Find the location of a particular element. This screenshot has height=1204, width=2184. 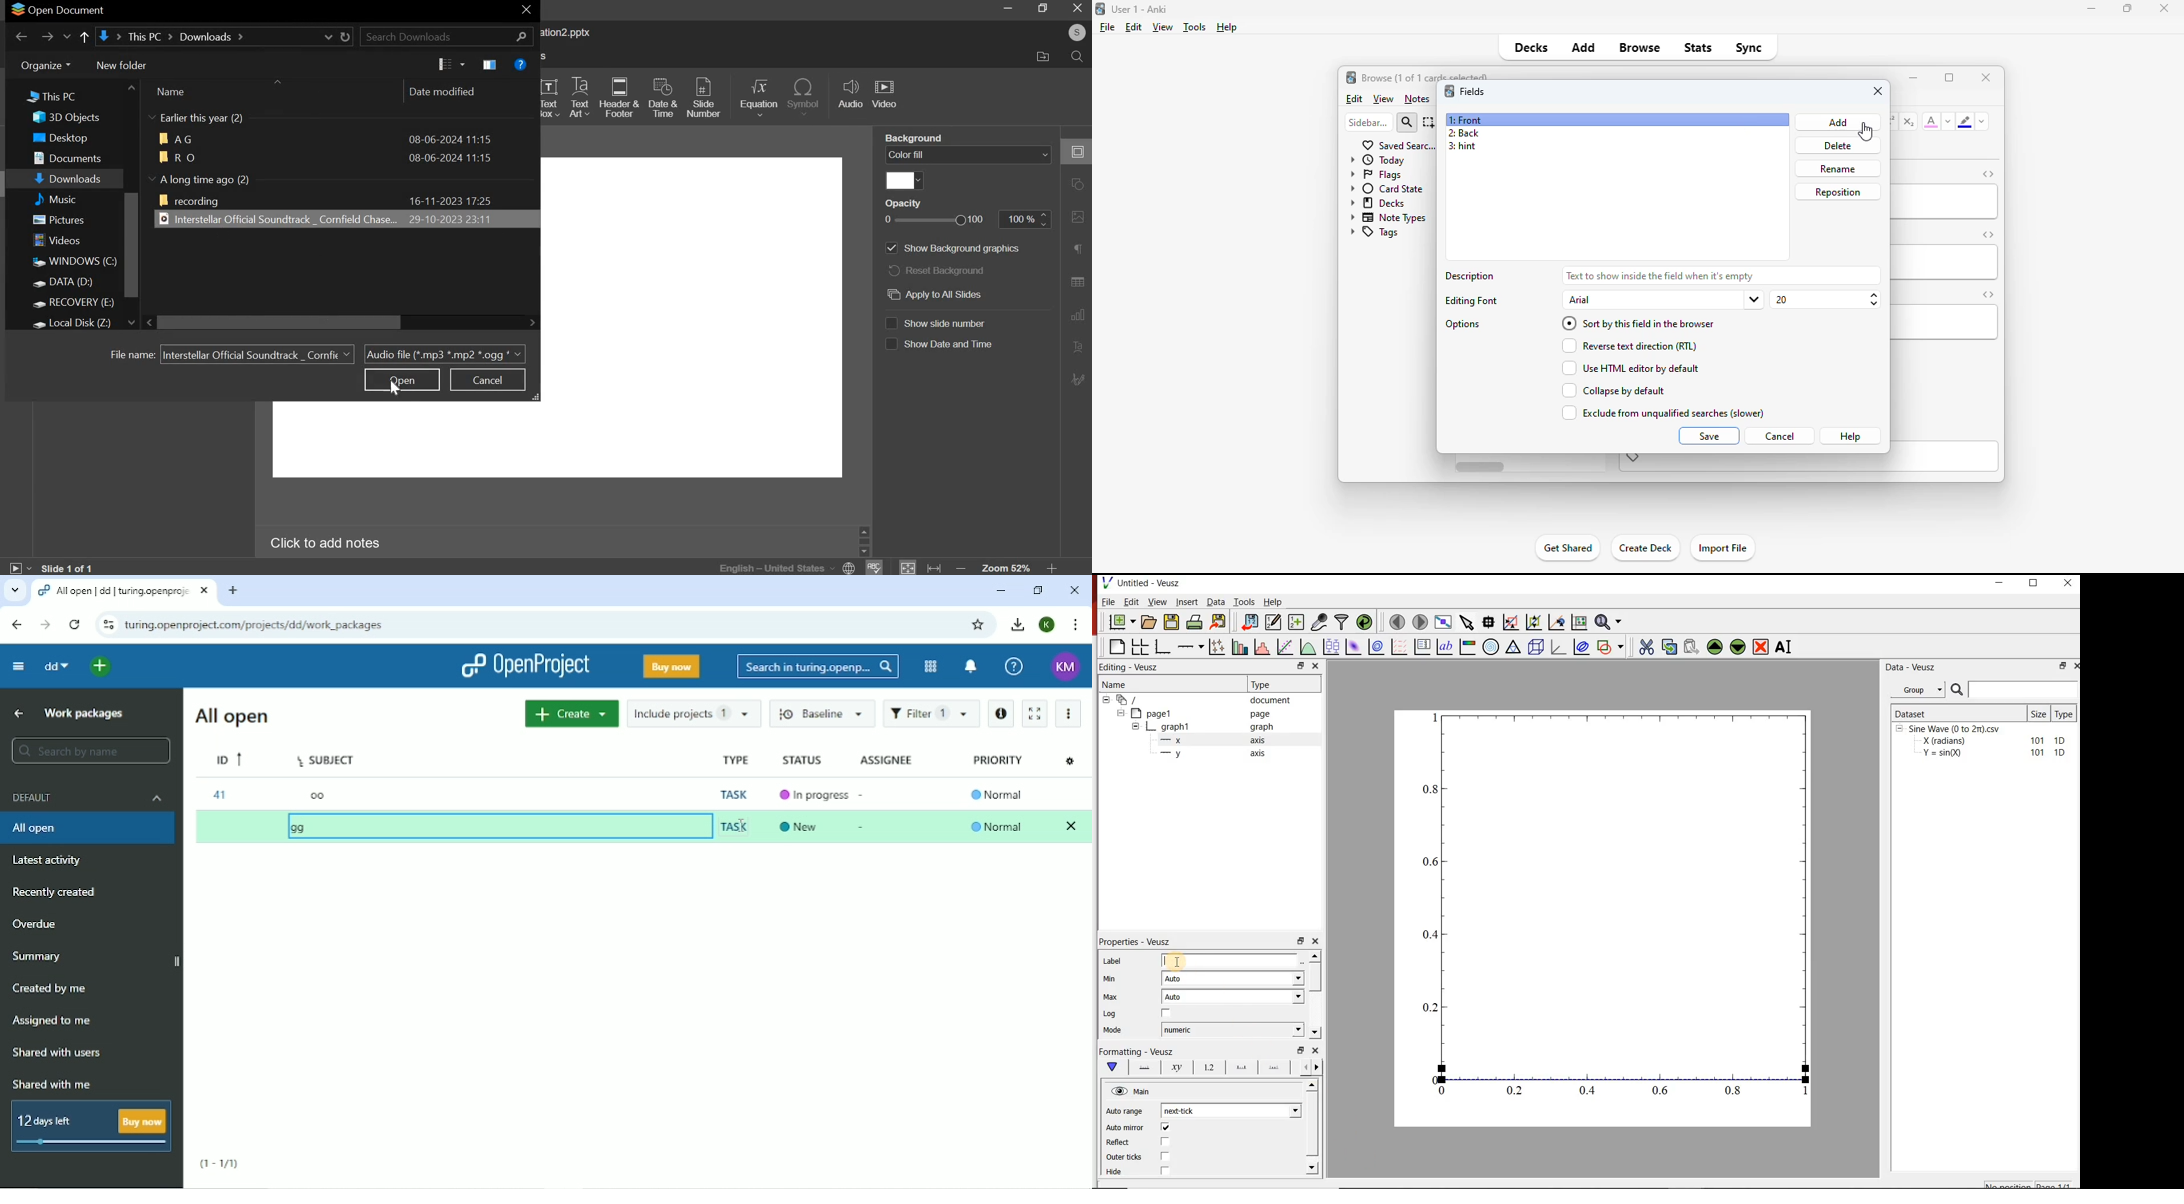

Editing - Veusz is located at coordinates (1131, 667).